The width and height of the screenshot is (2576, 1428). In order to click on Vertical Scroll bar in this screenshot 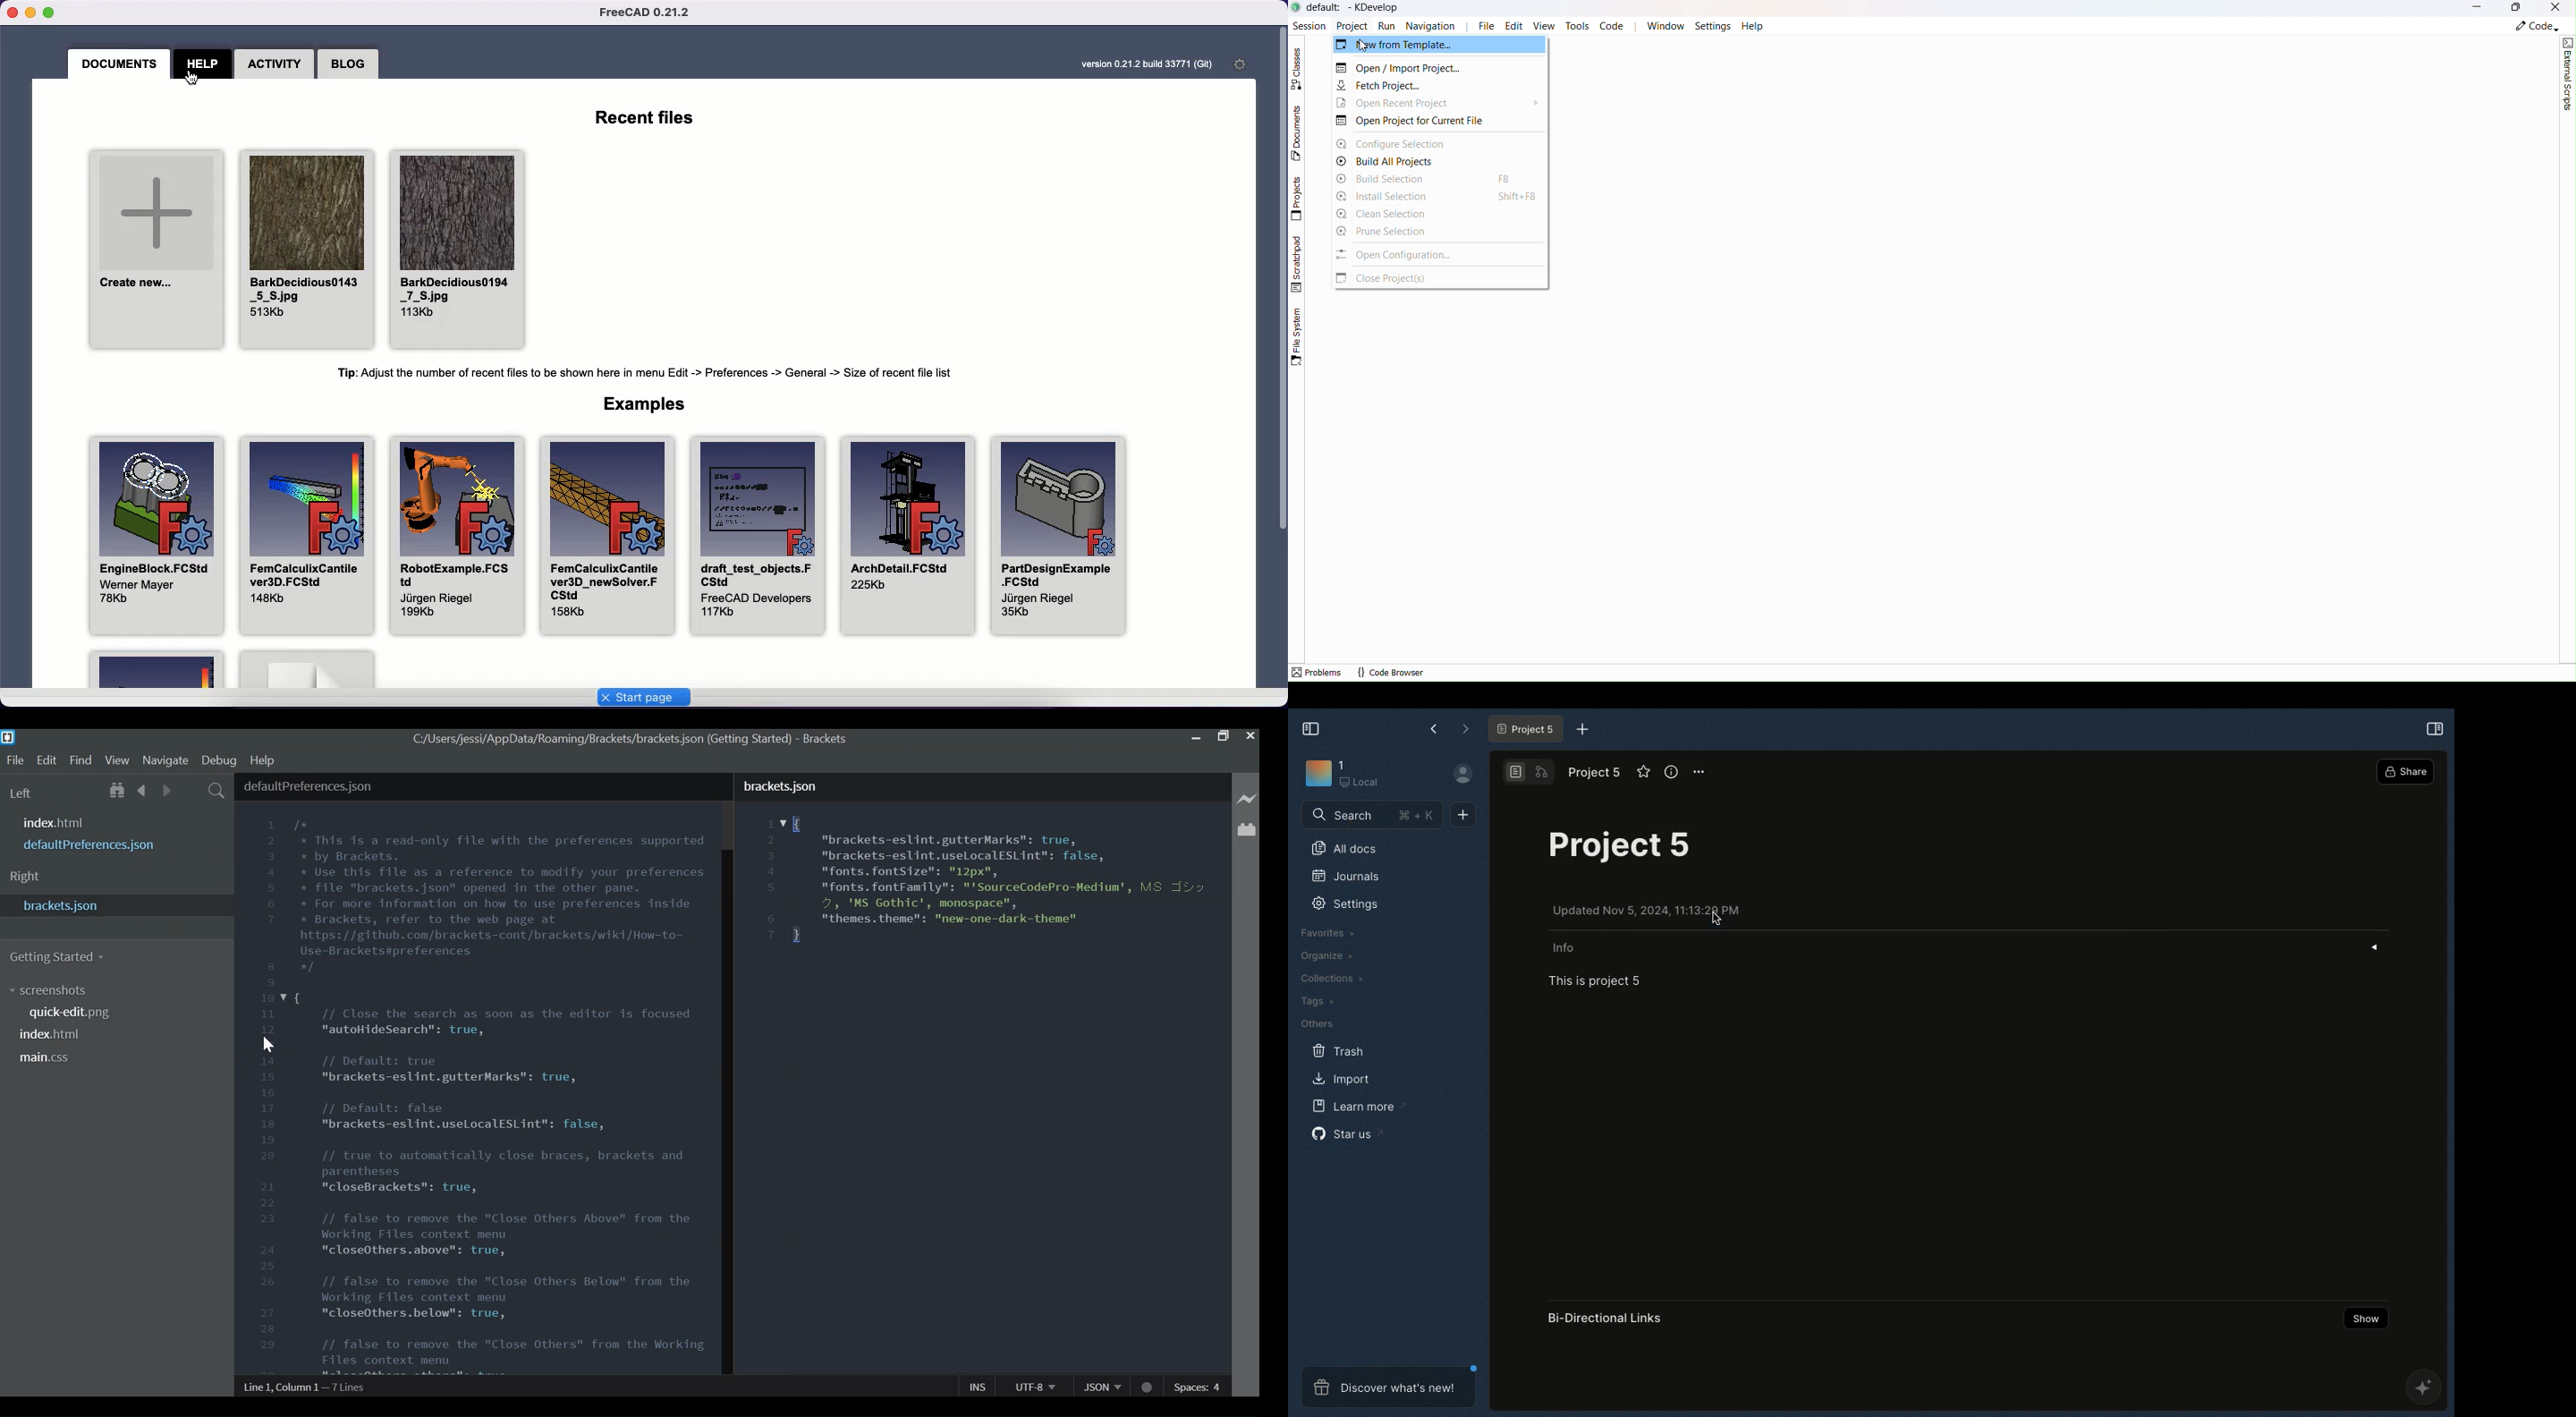, I will do `click(729, 1113)`.